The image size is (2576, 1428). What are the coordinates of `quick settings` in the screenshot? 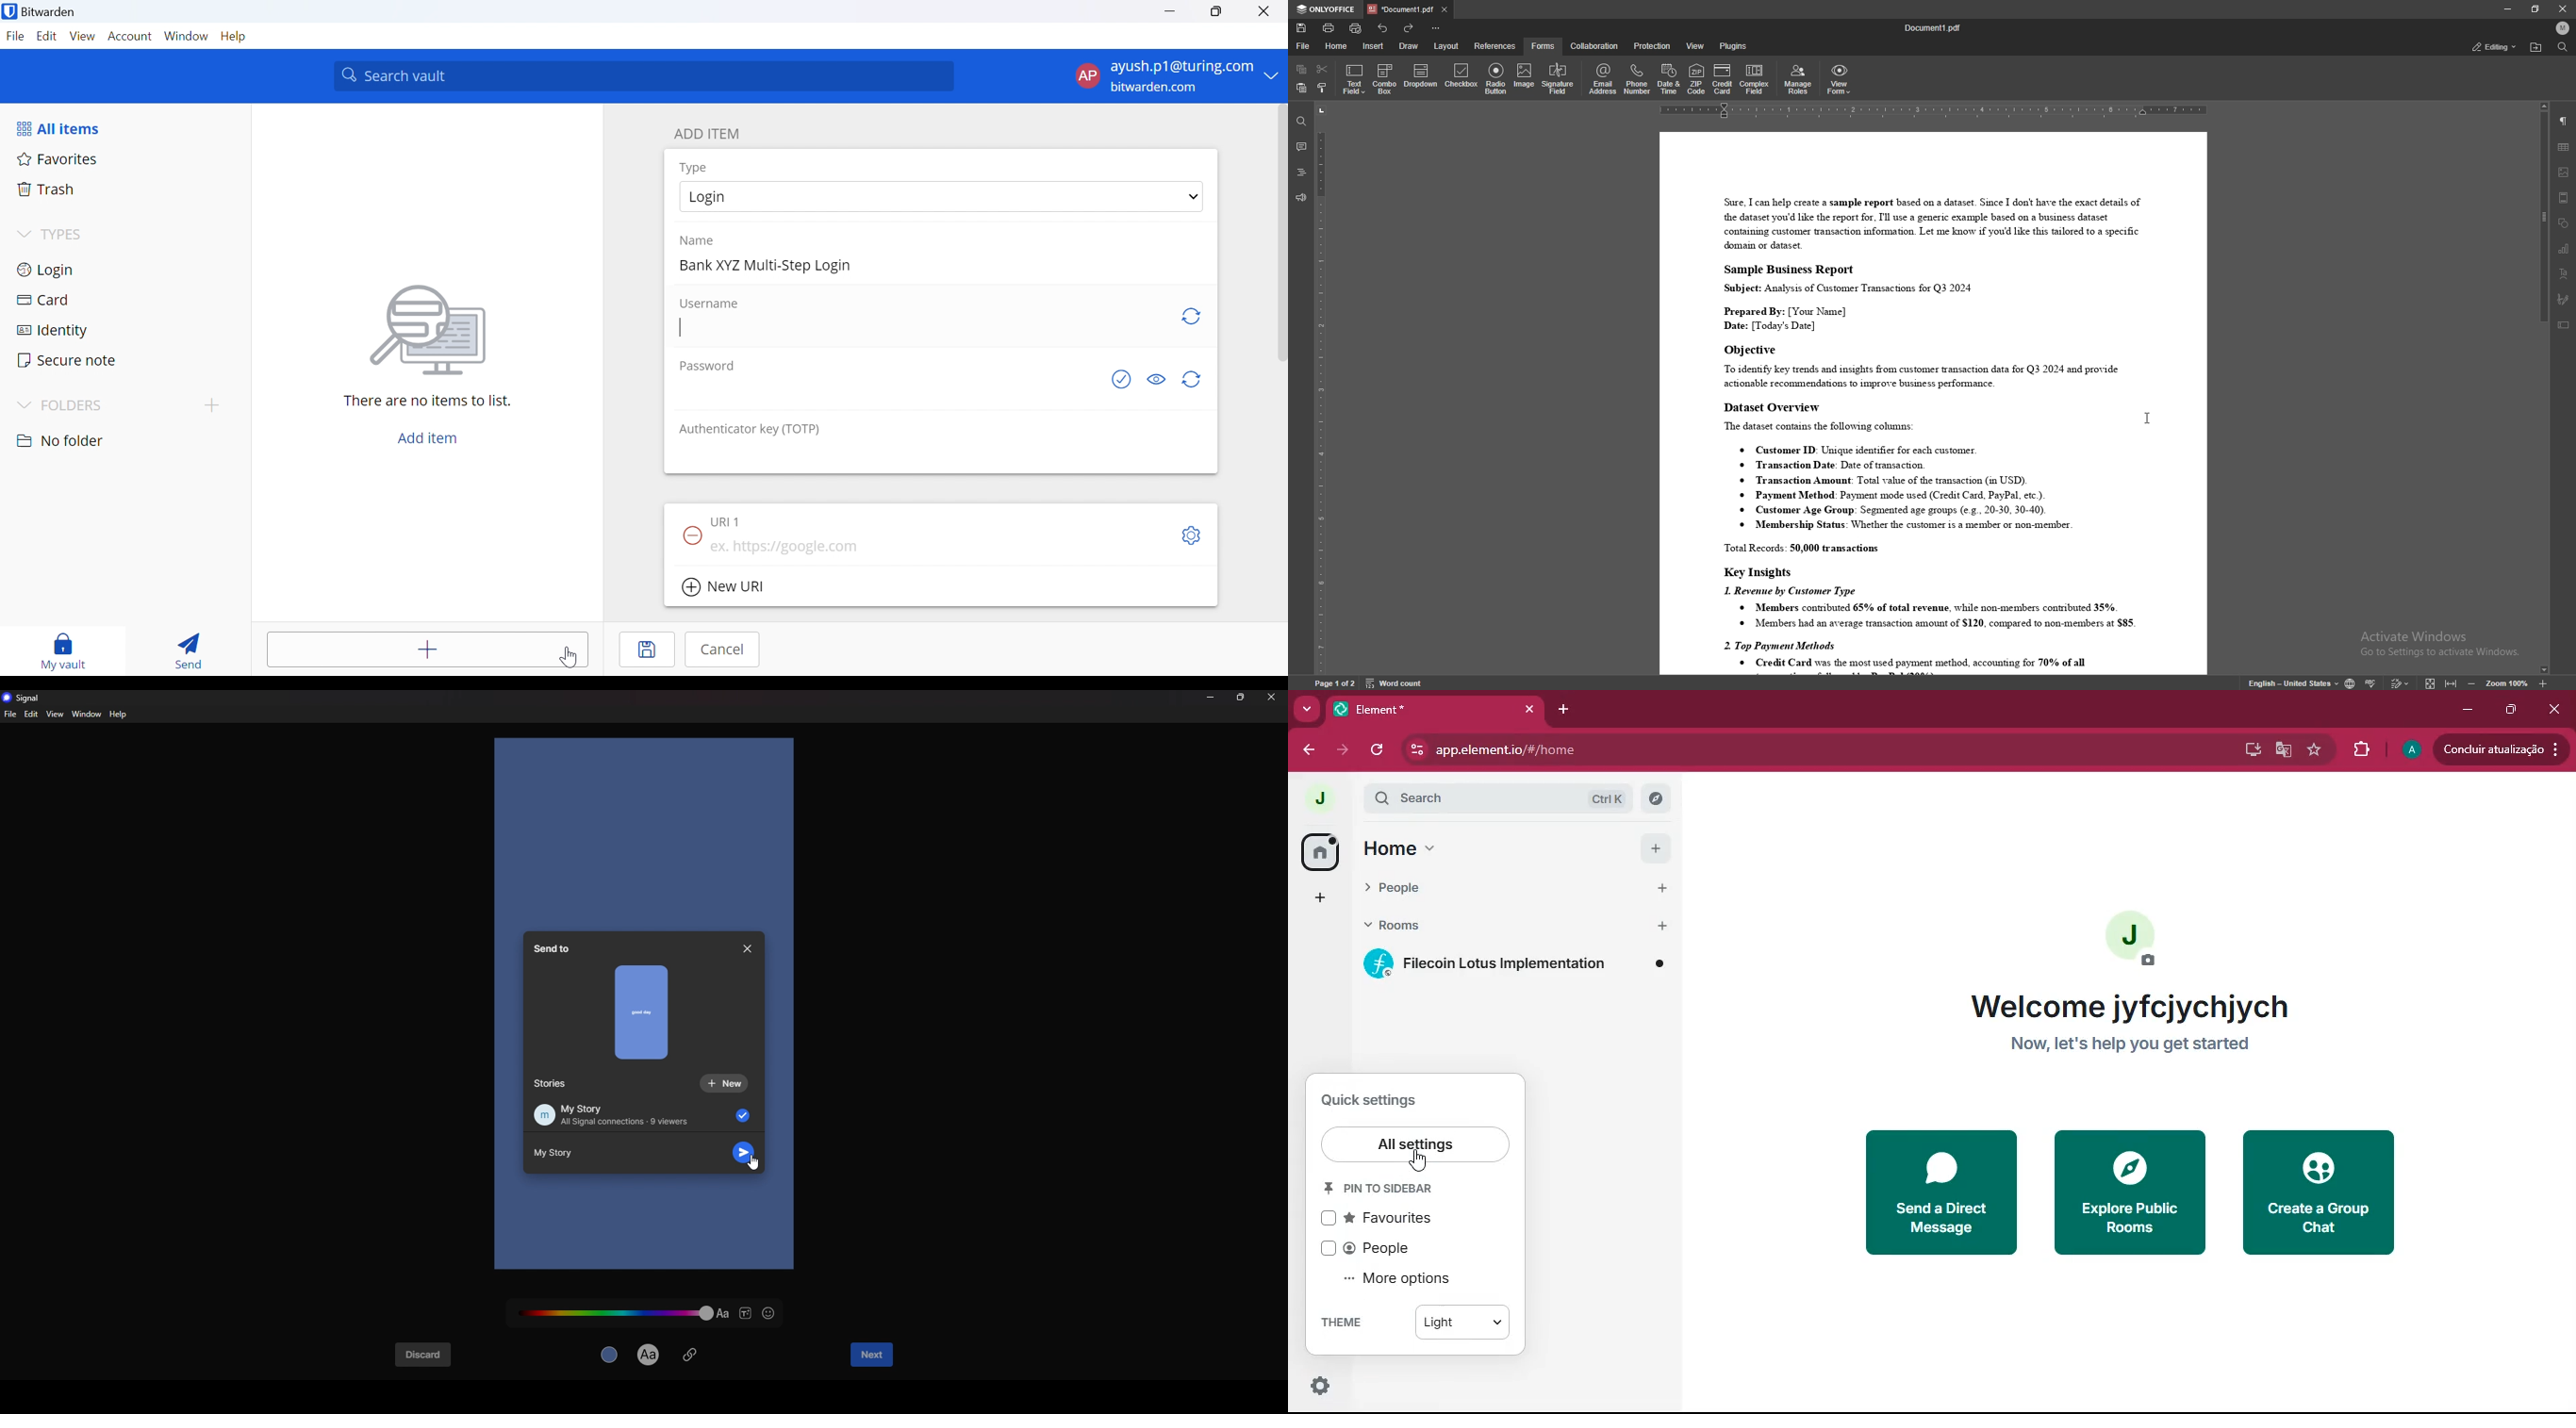 It's located at (1369, 1100).